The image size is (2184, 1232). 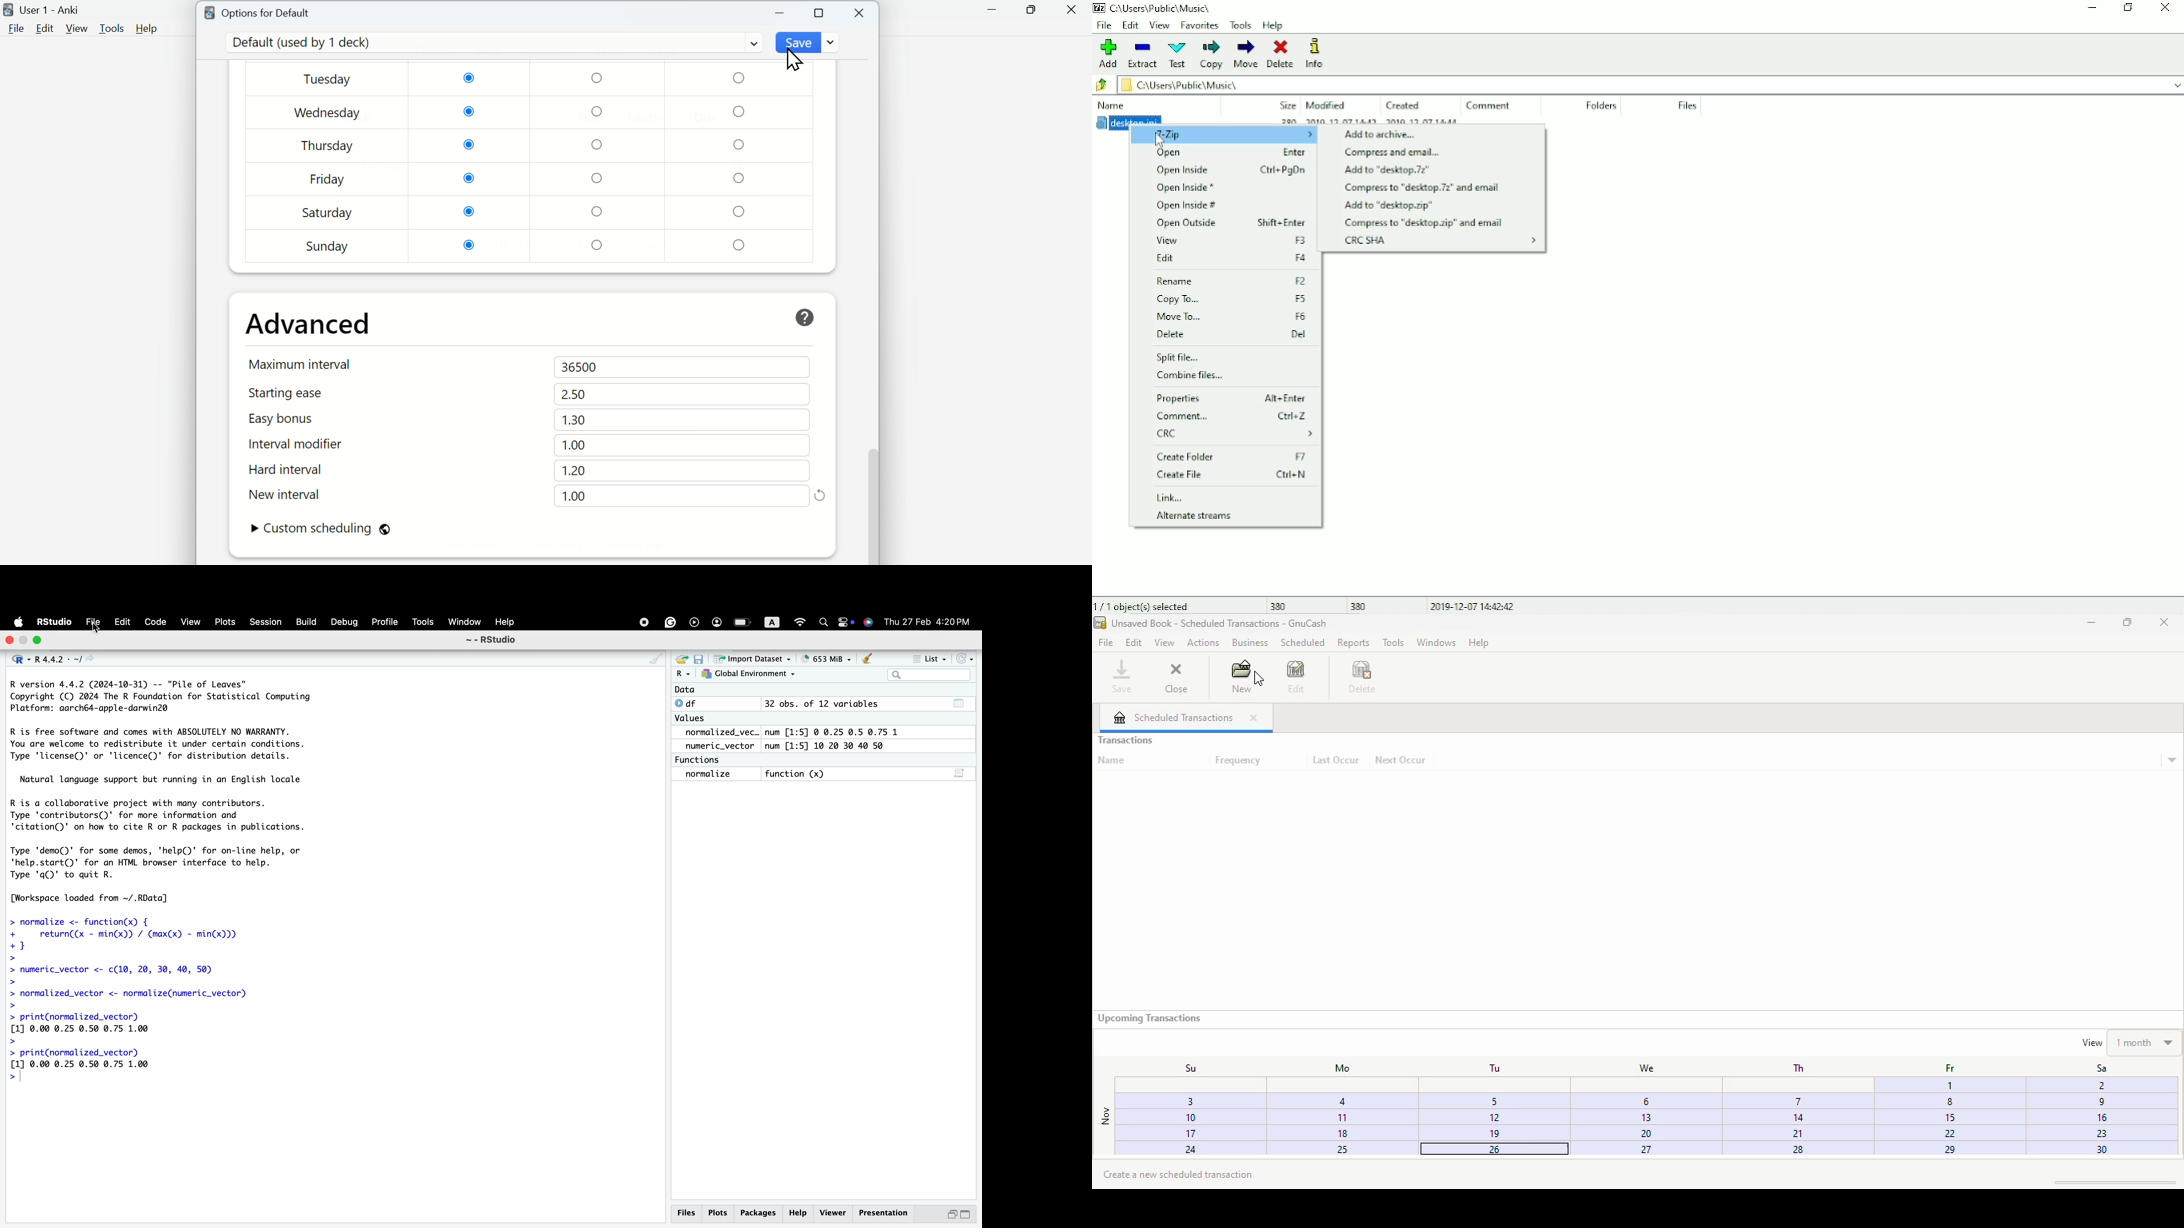 What do you see at coordinates (686, 1213) in the screenshot?
I see `Files` at bounding box center [686, 1213].